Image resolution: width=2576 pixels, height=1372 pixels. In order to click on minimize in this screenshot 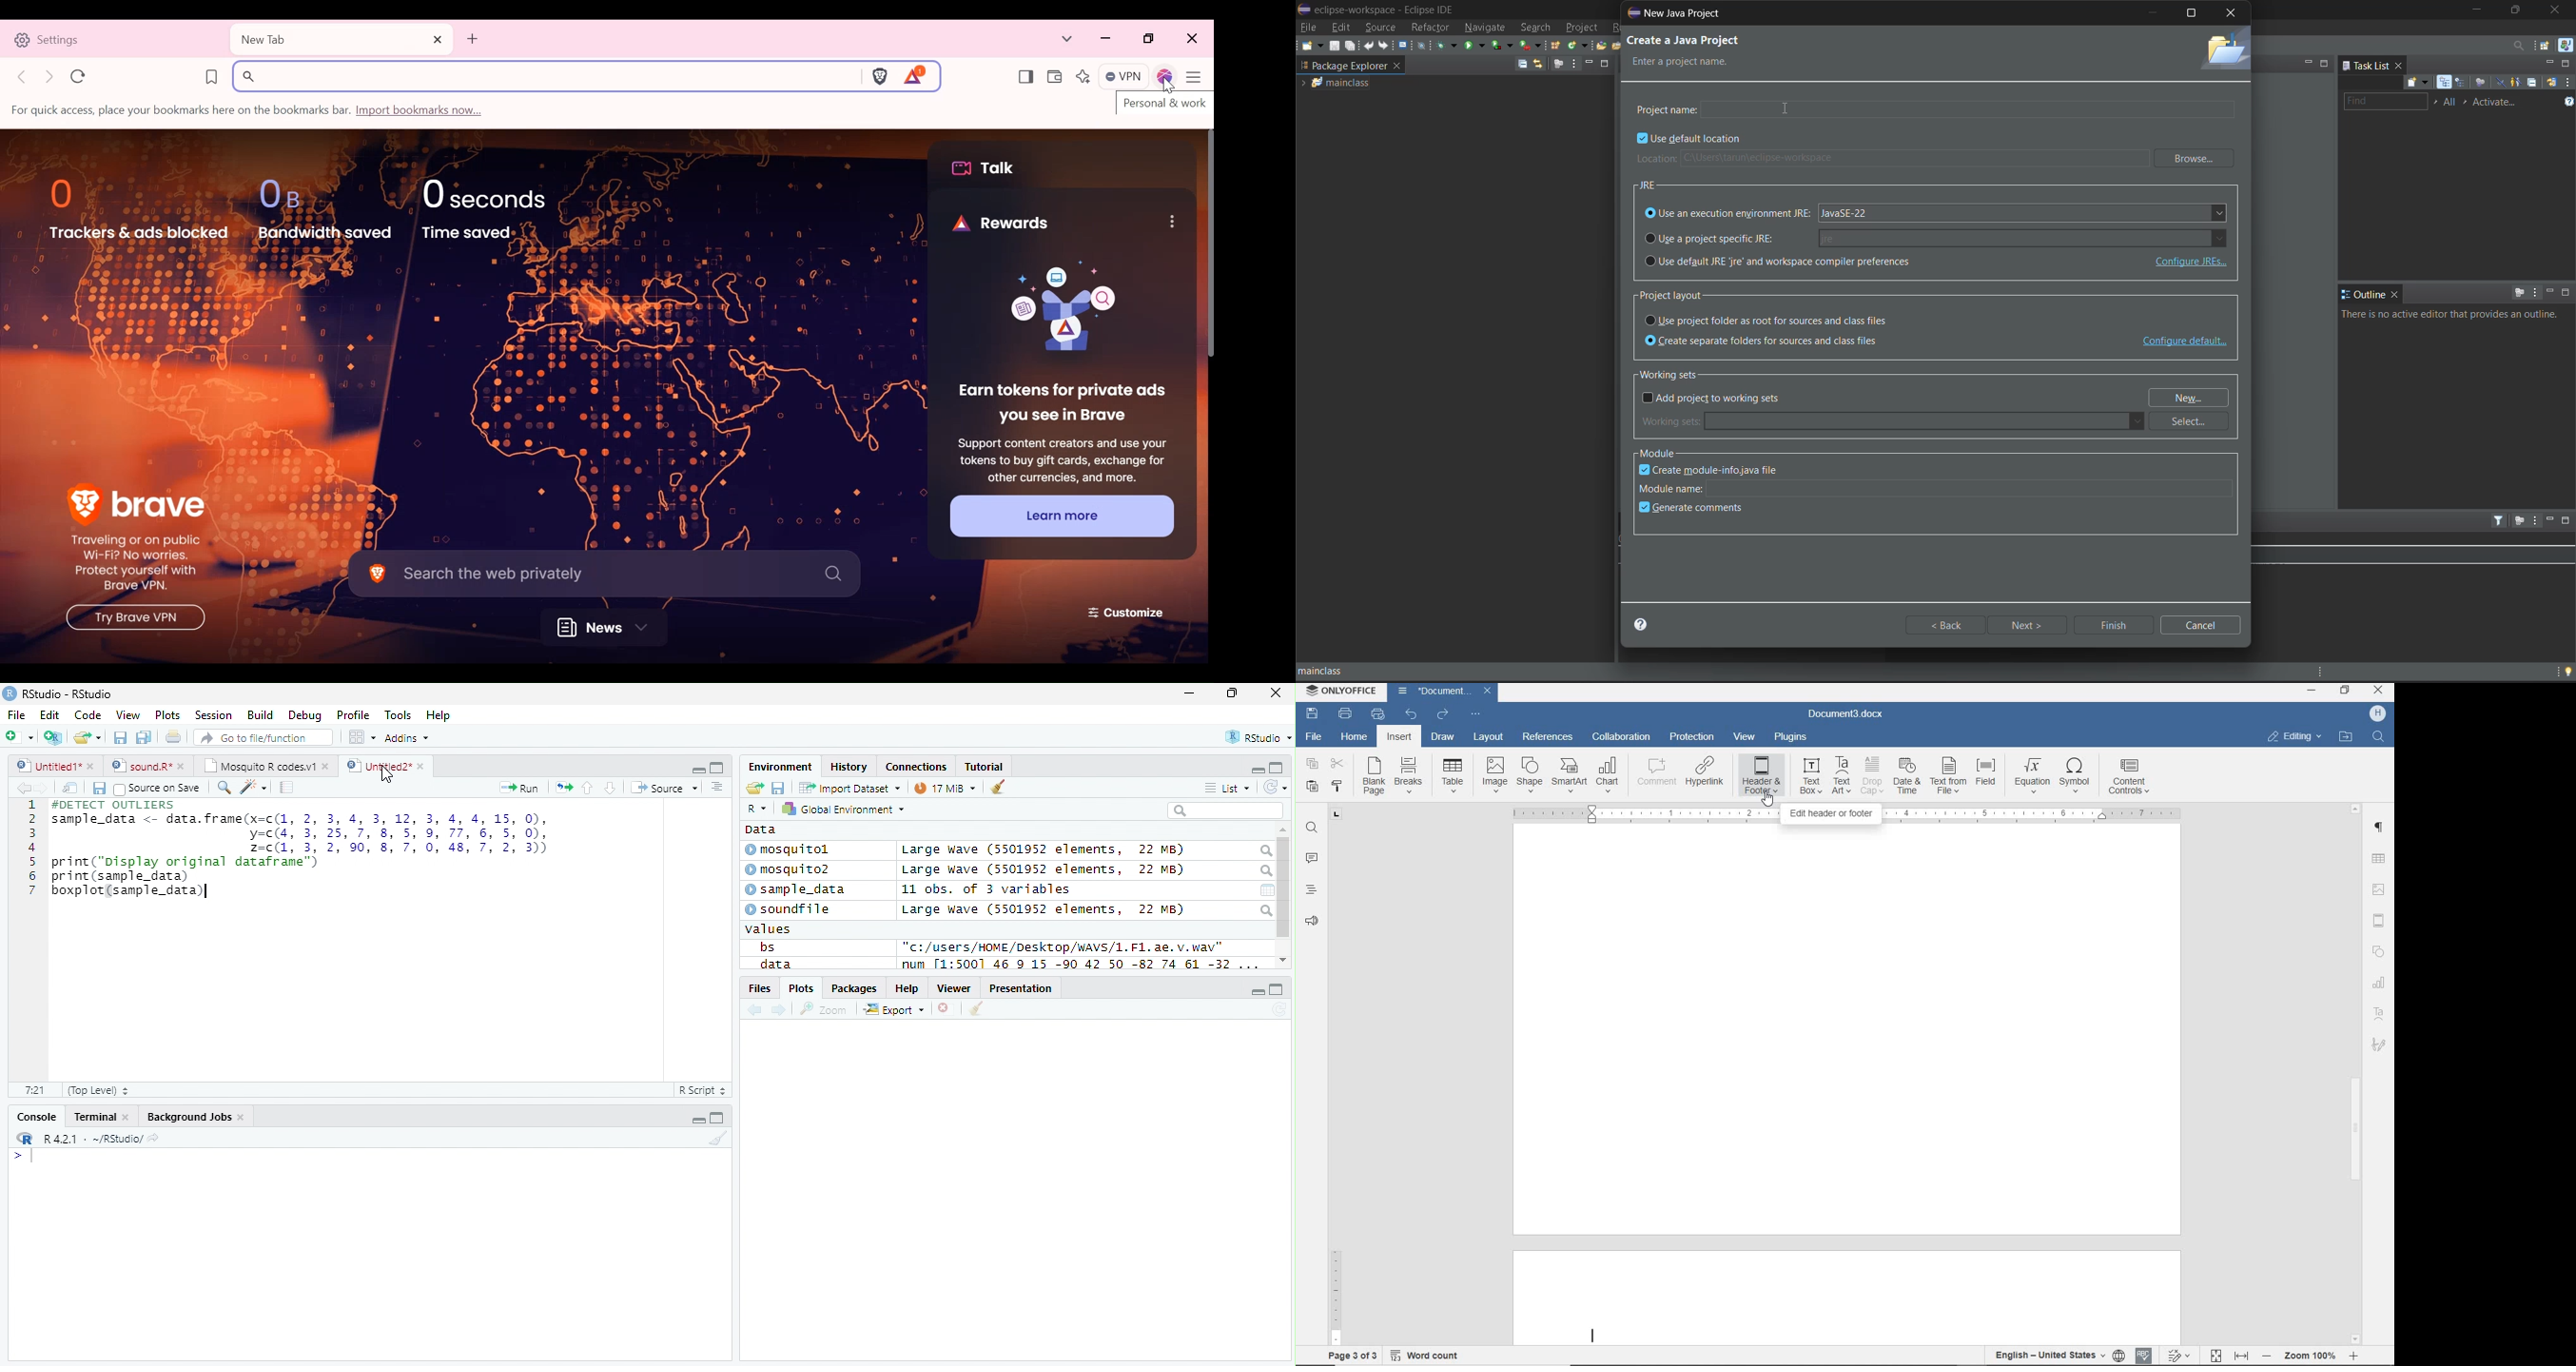, I will do `click(1191, 693)`.